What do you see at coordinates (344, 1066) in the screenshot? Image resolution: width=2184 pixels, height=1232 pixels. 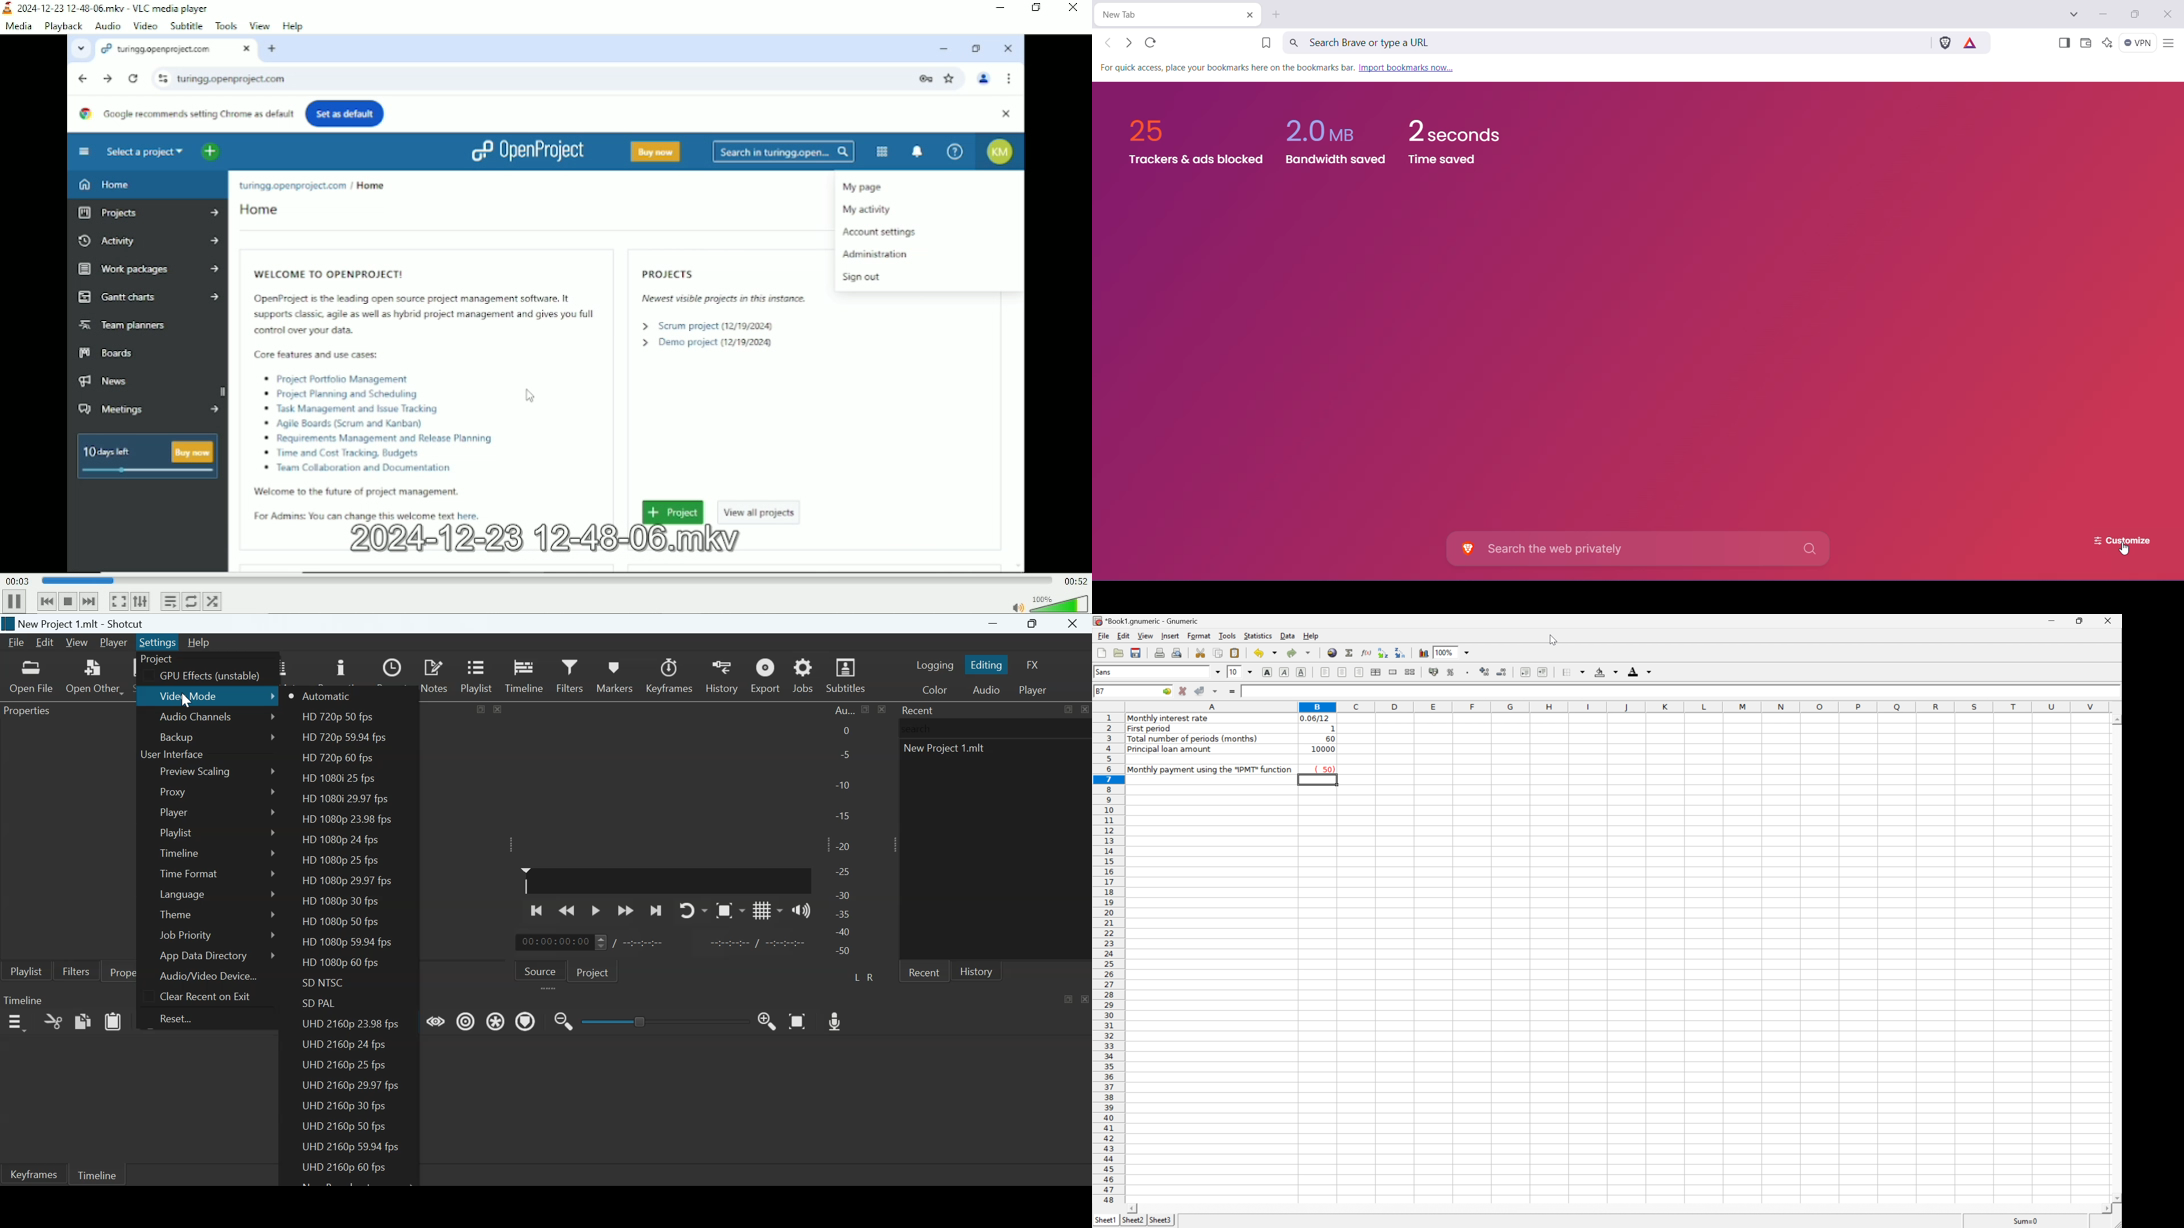 I see `UHD 2160p 25 fps` at bounding box center [344, 1066].